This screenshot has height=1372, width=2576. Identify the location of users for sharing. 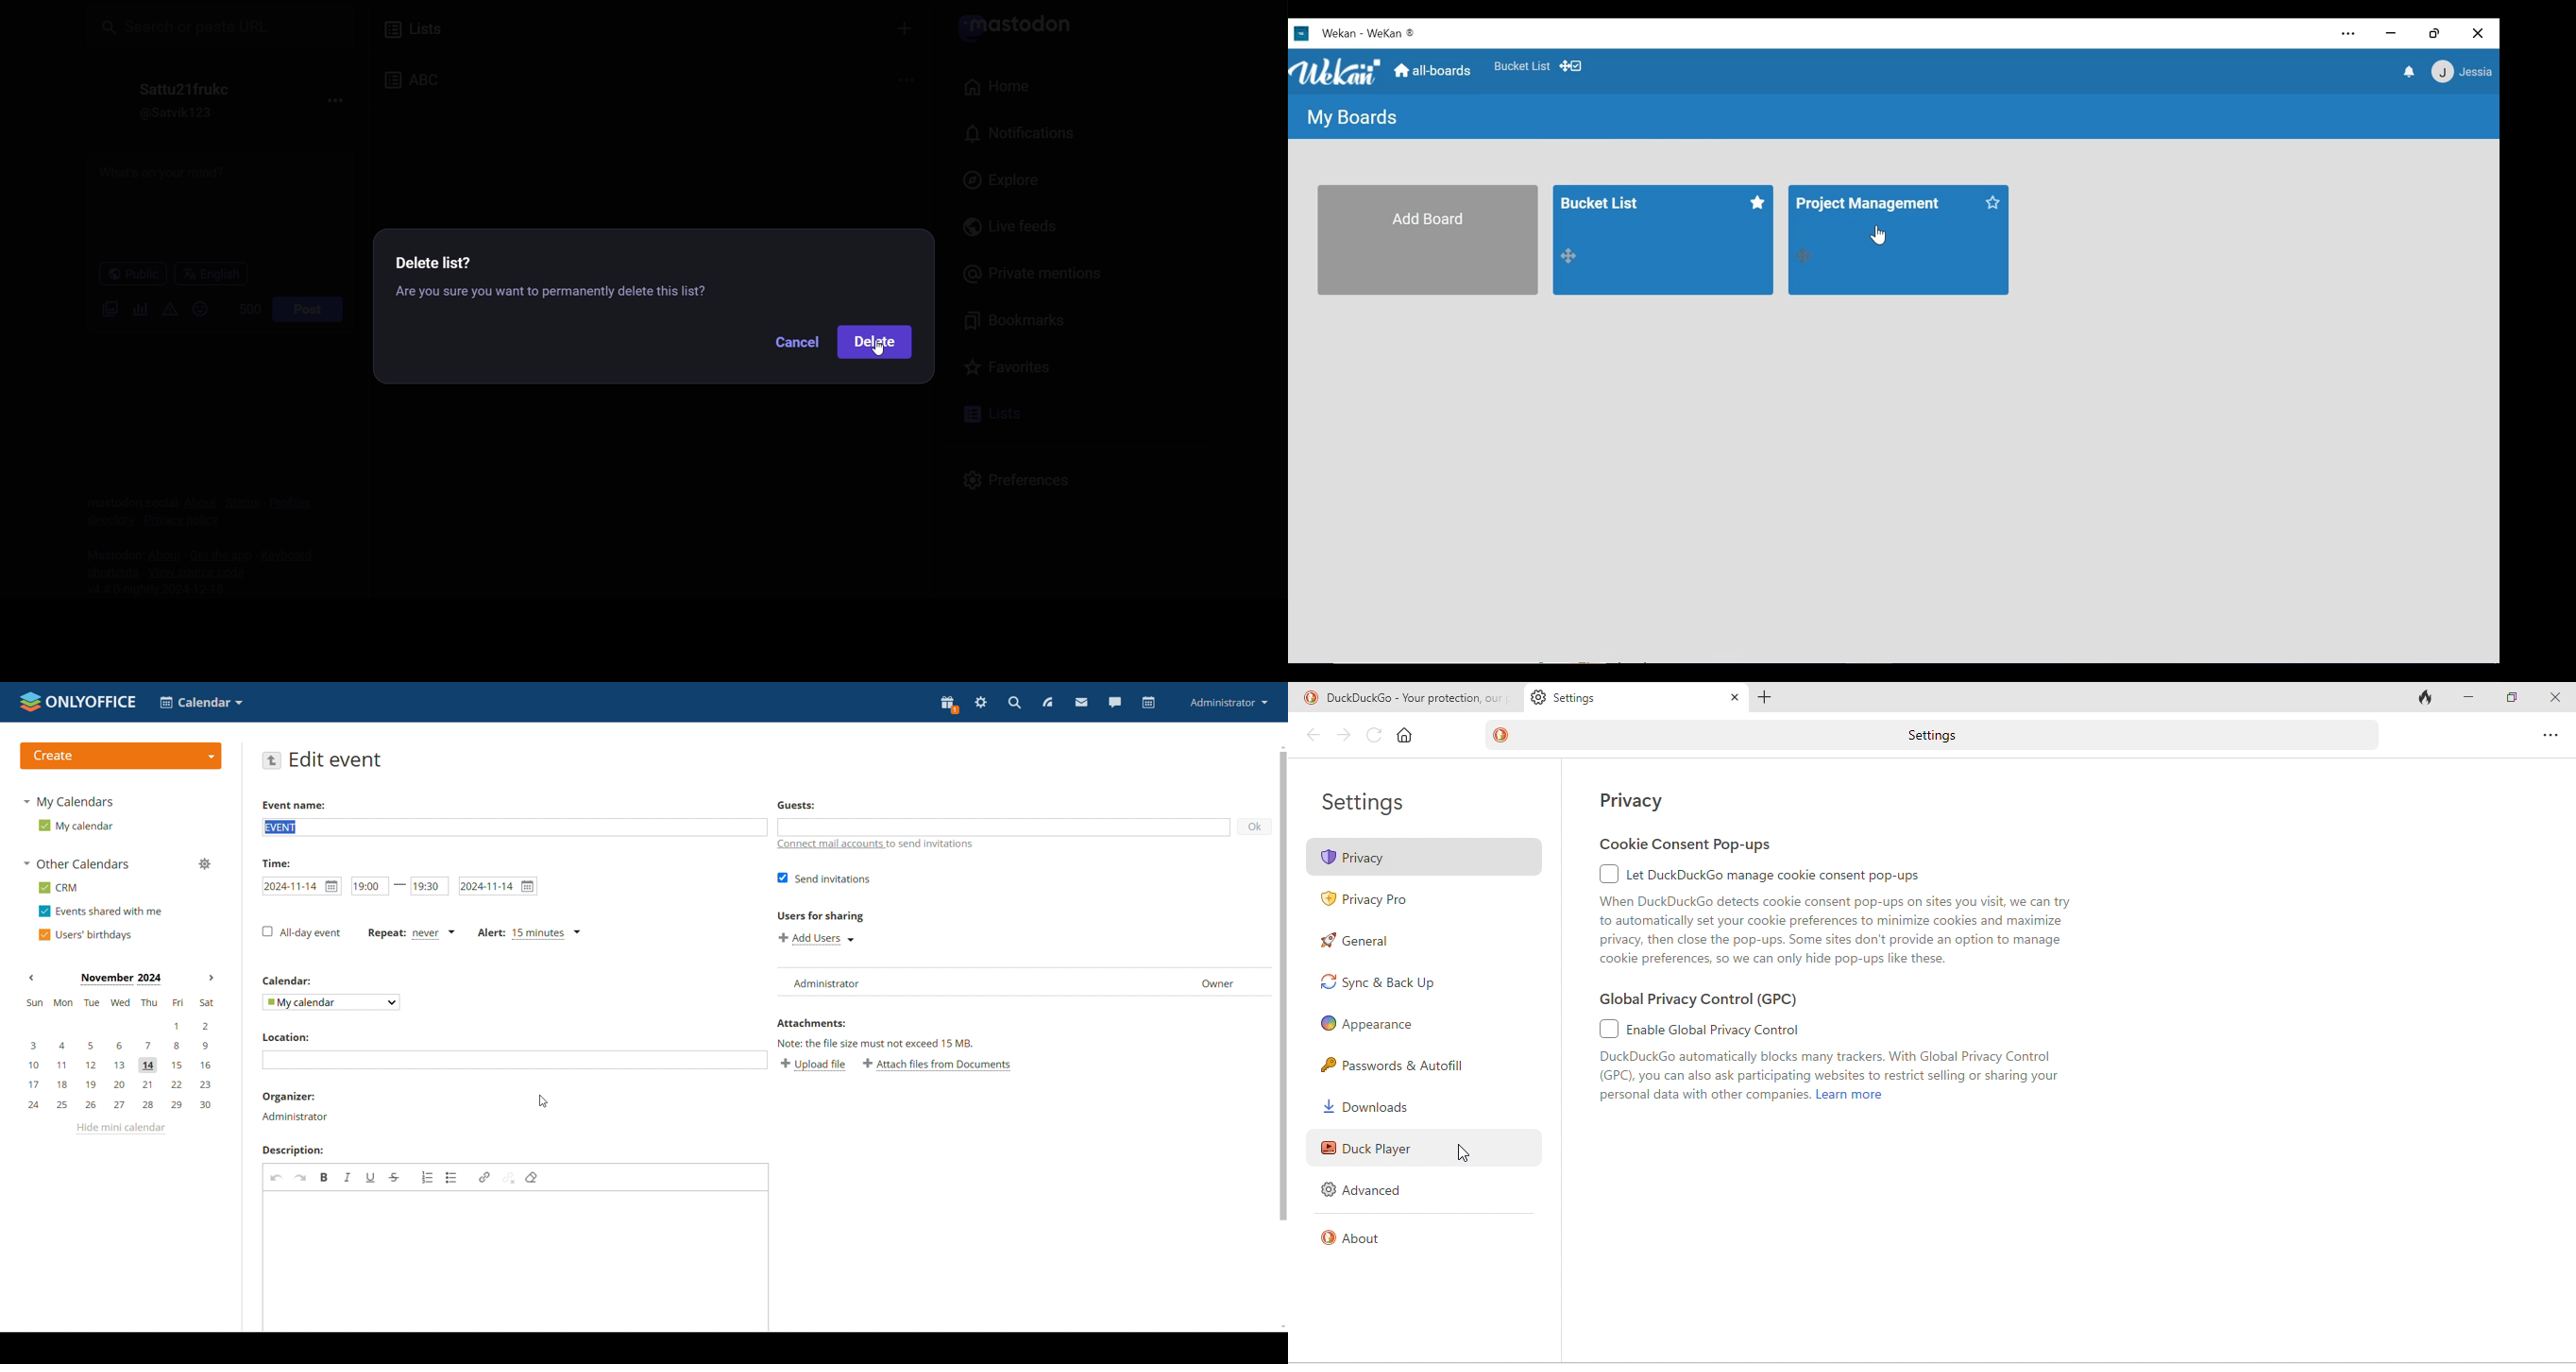
(824, 918).